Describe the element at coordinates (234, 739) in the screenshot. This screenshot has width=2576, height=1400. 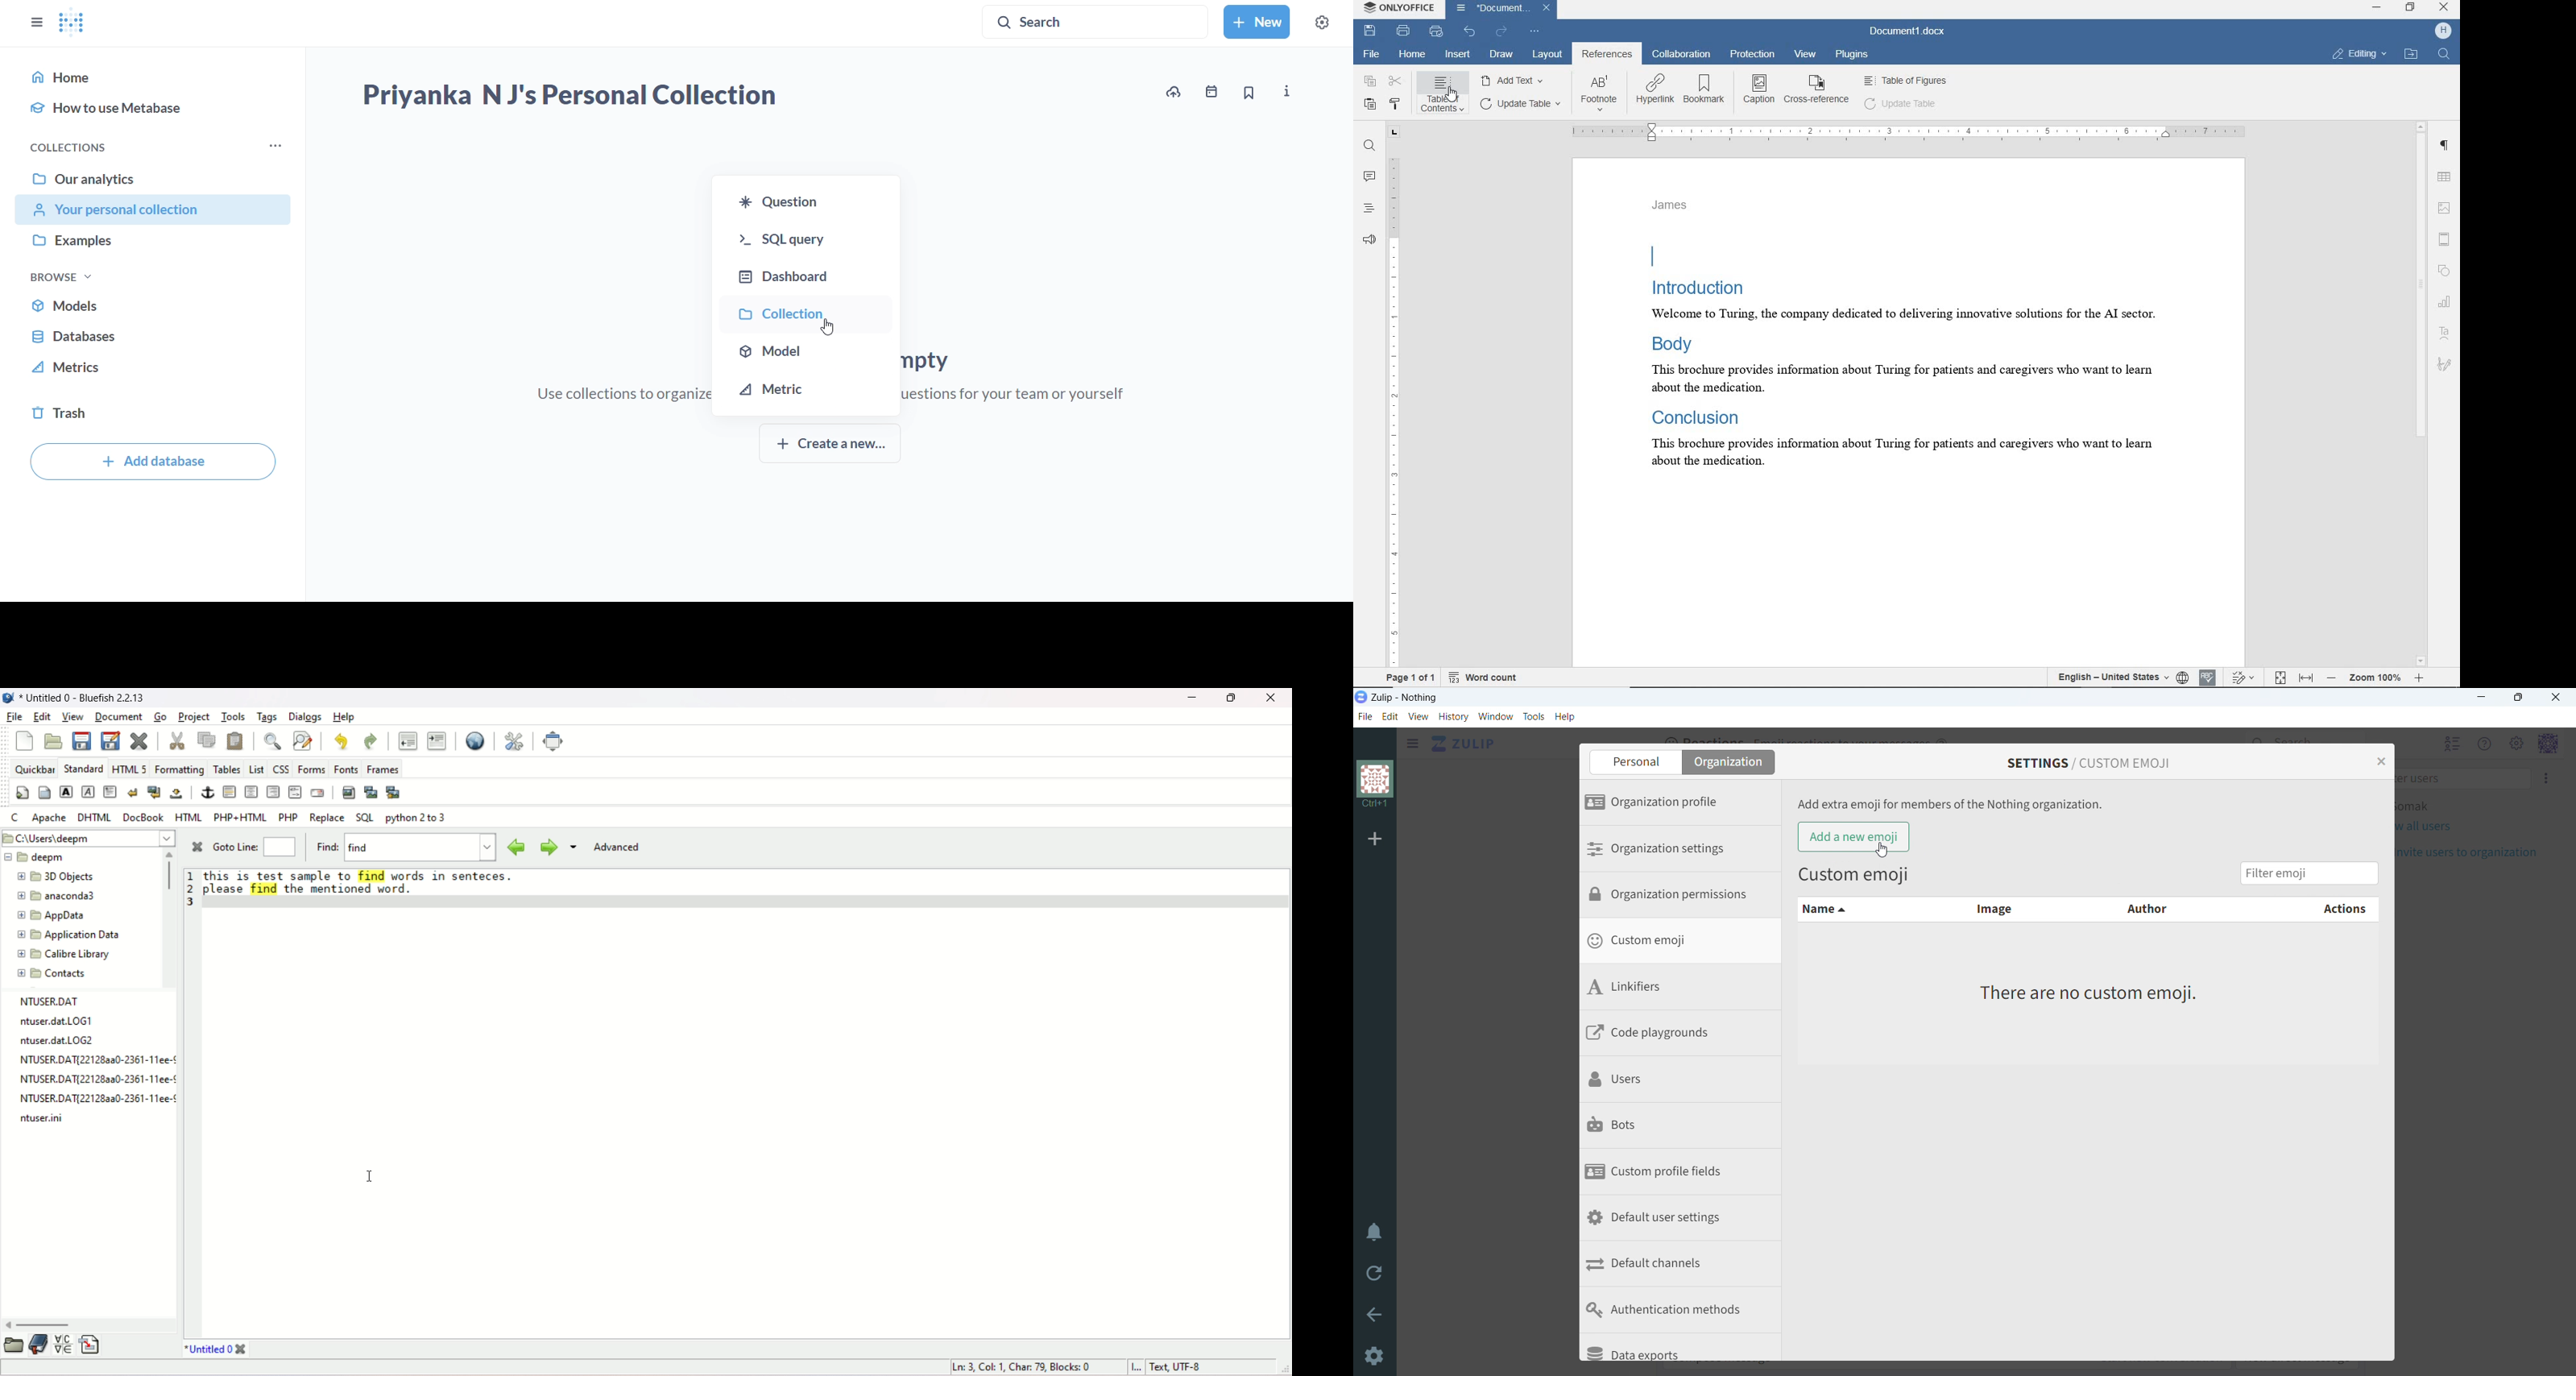
I see `paste` at that location.